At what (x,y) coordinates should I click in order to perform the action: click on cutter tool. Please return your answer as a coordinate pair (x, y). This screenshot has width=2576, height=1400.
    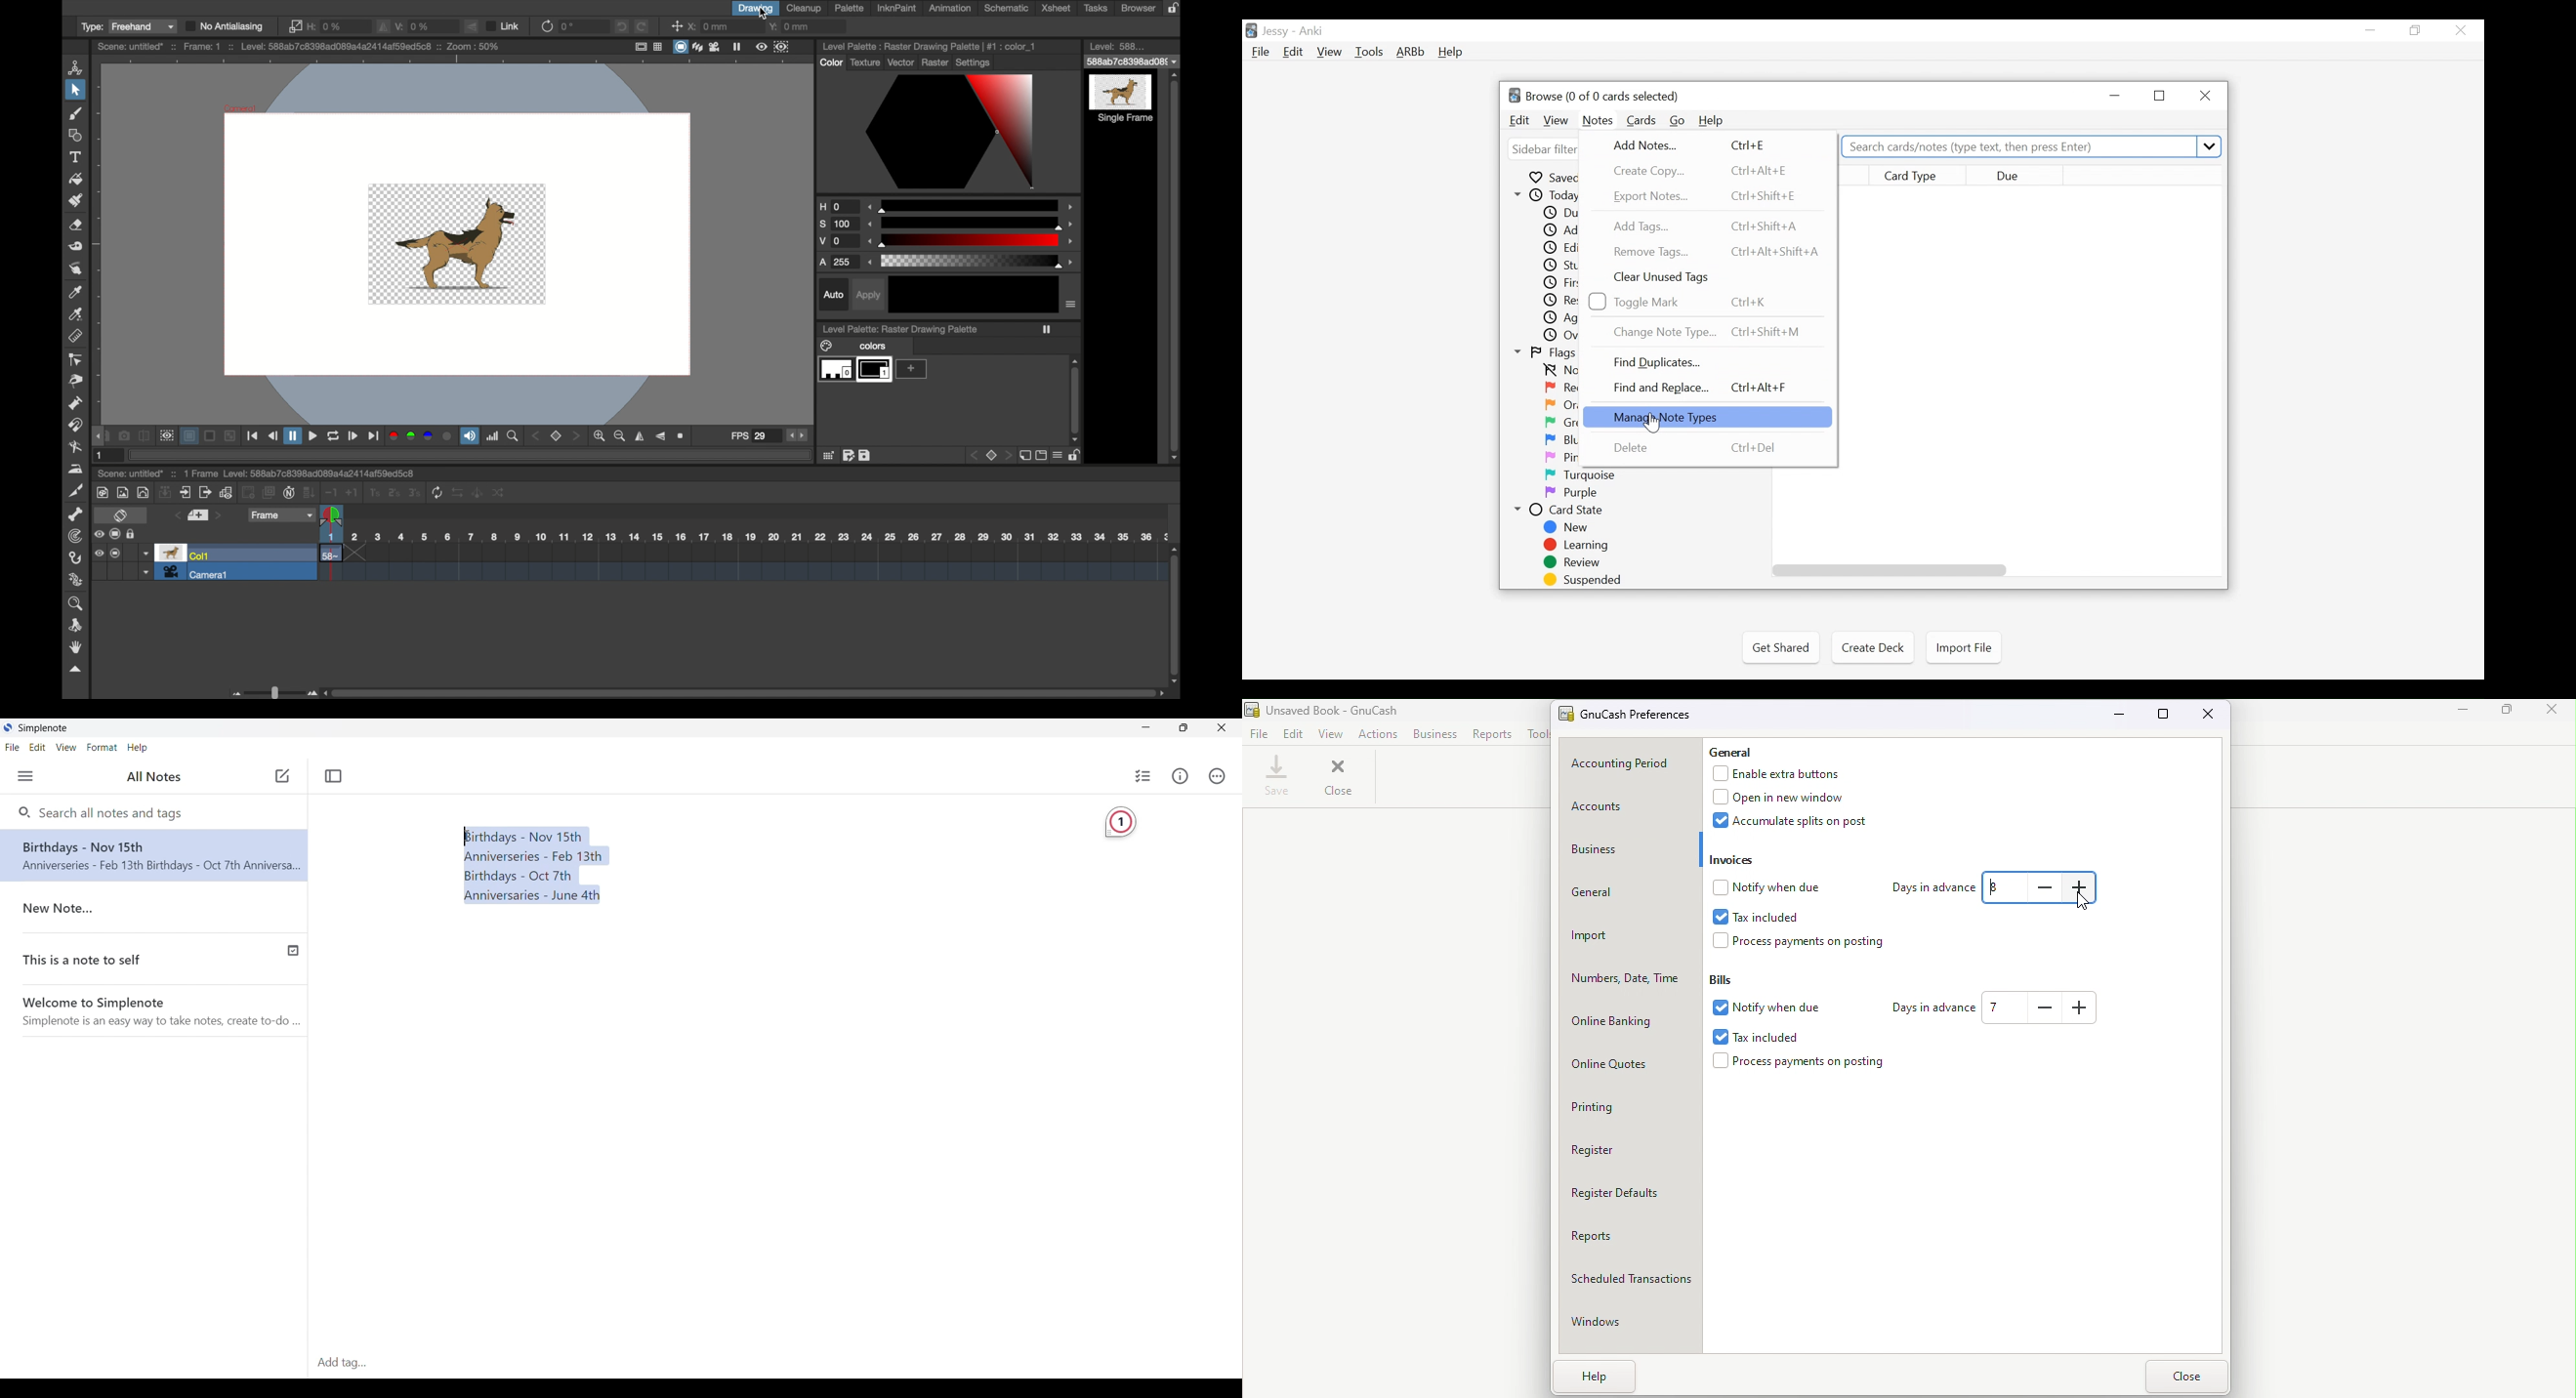
    Looking at the image, I should click on (76, 491).